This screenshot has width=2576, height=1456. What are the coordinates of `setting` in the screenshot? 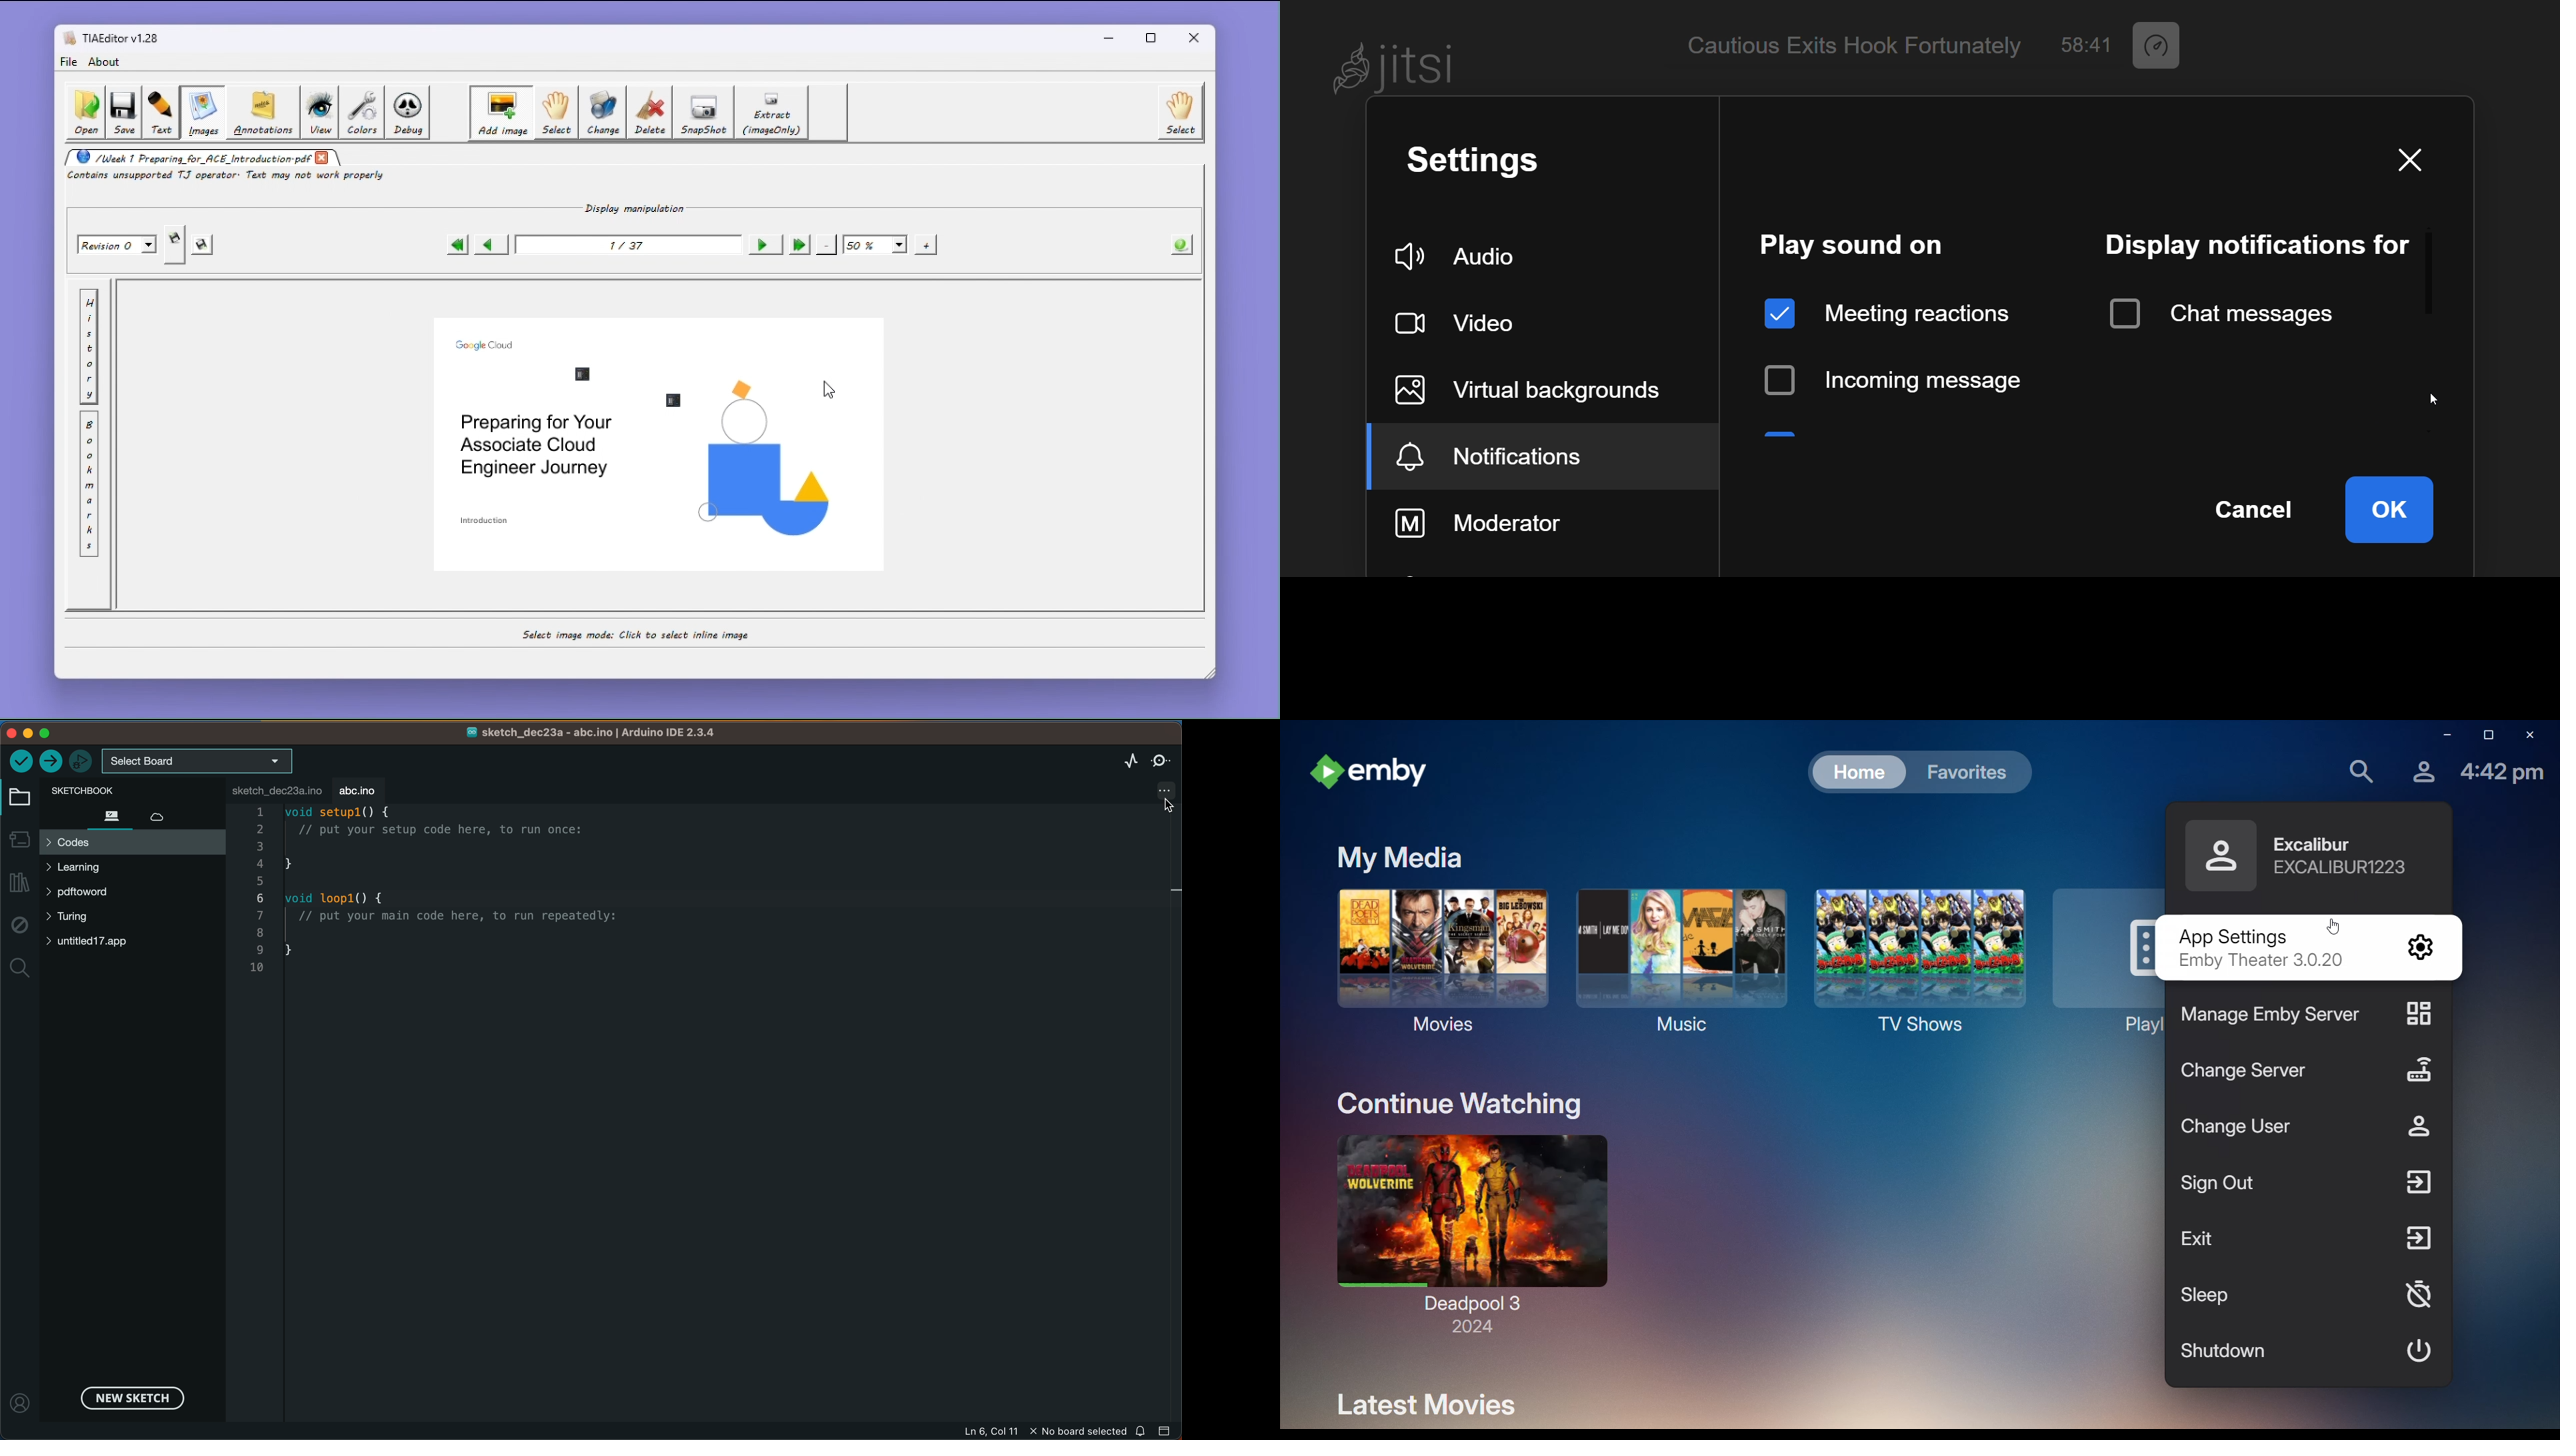 It's located at (1489, 161).